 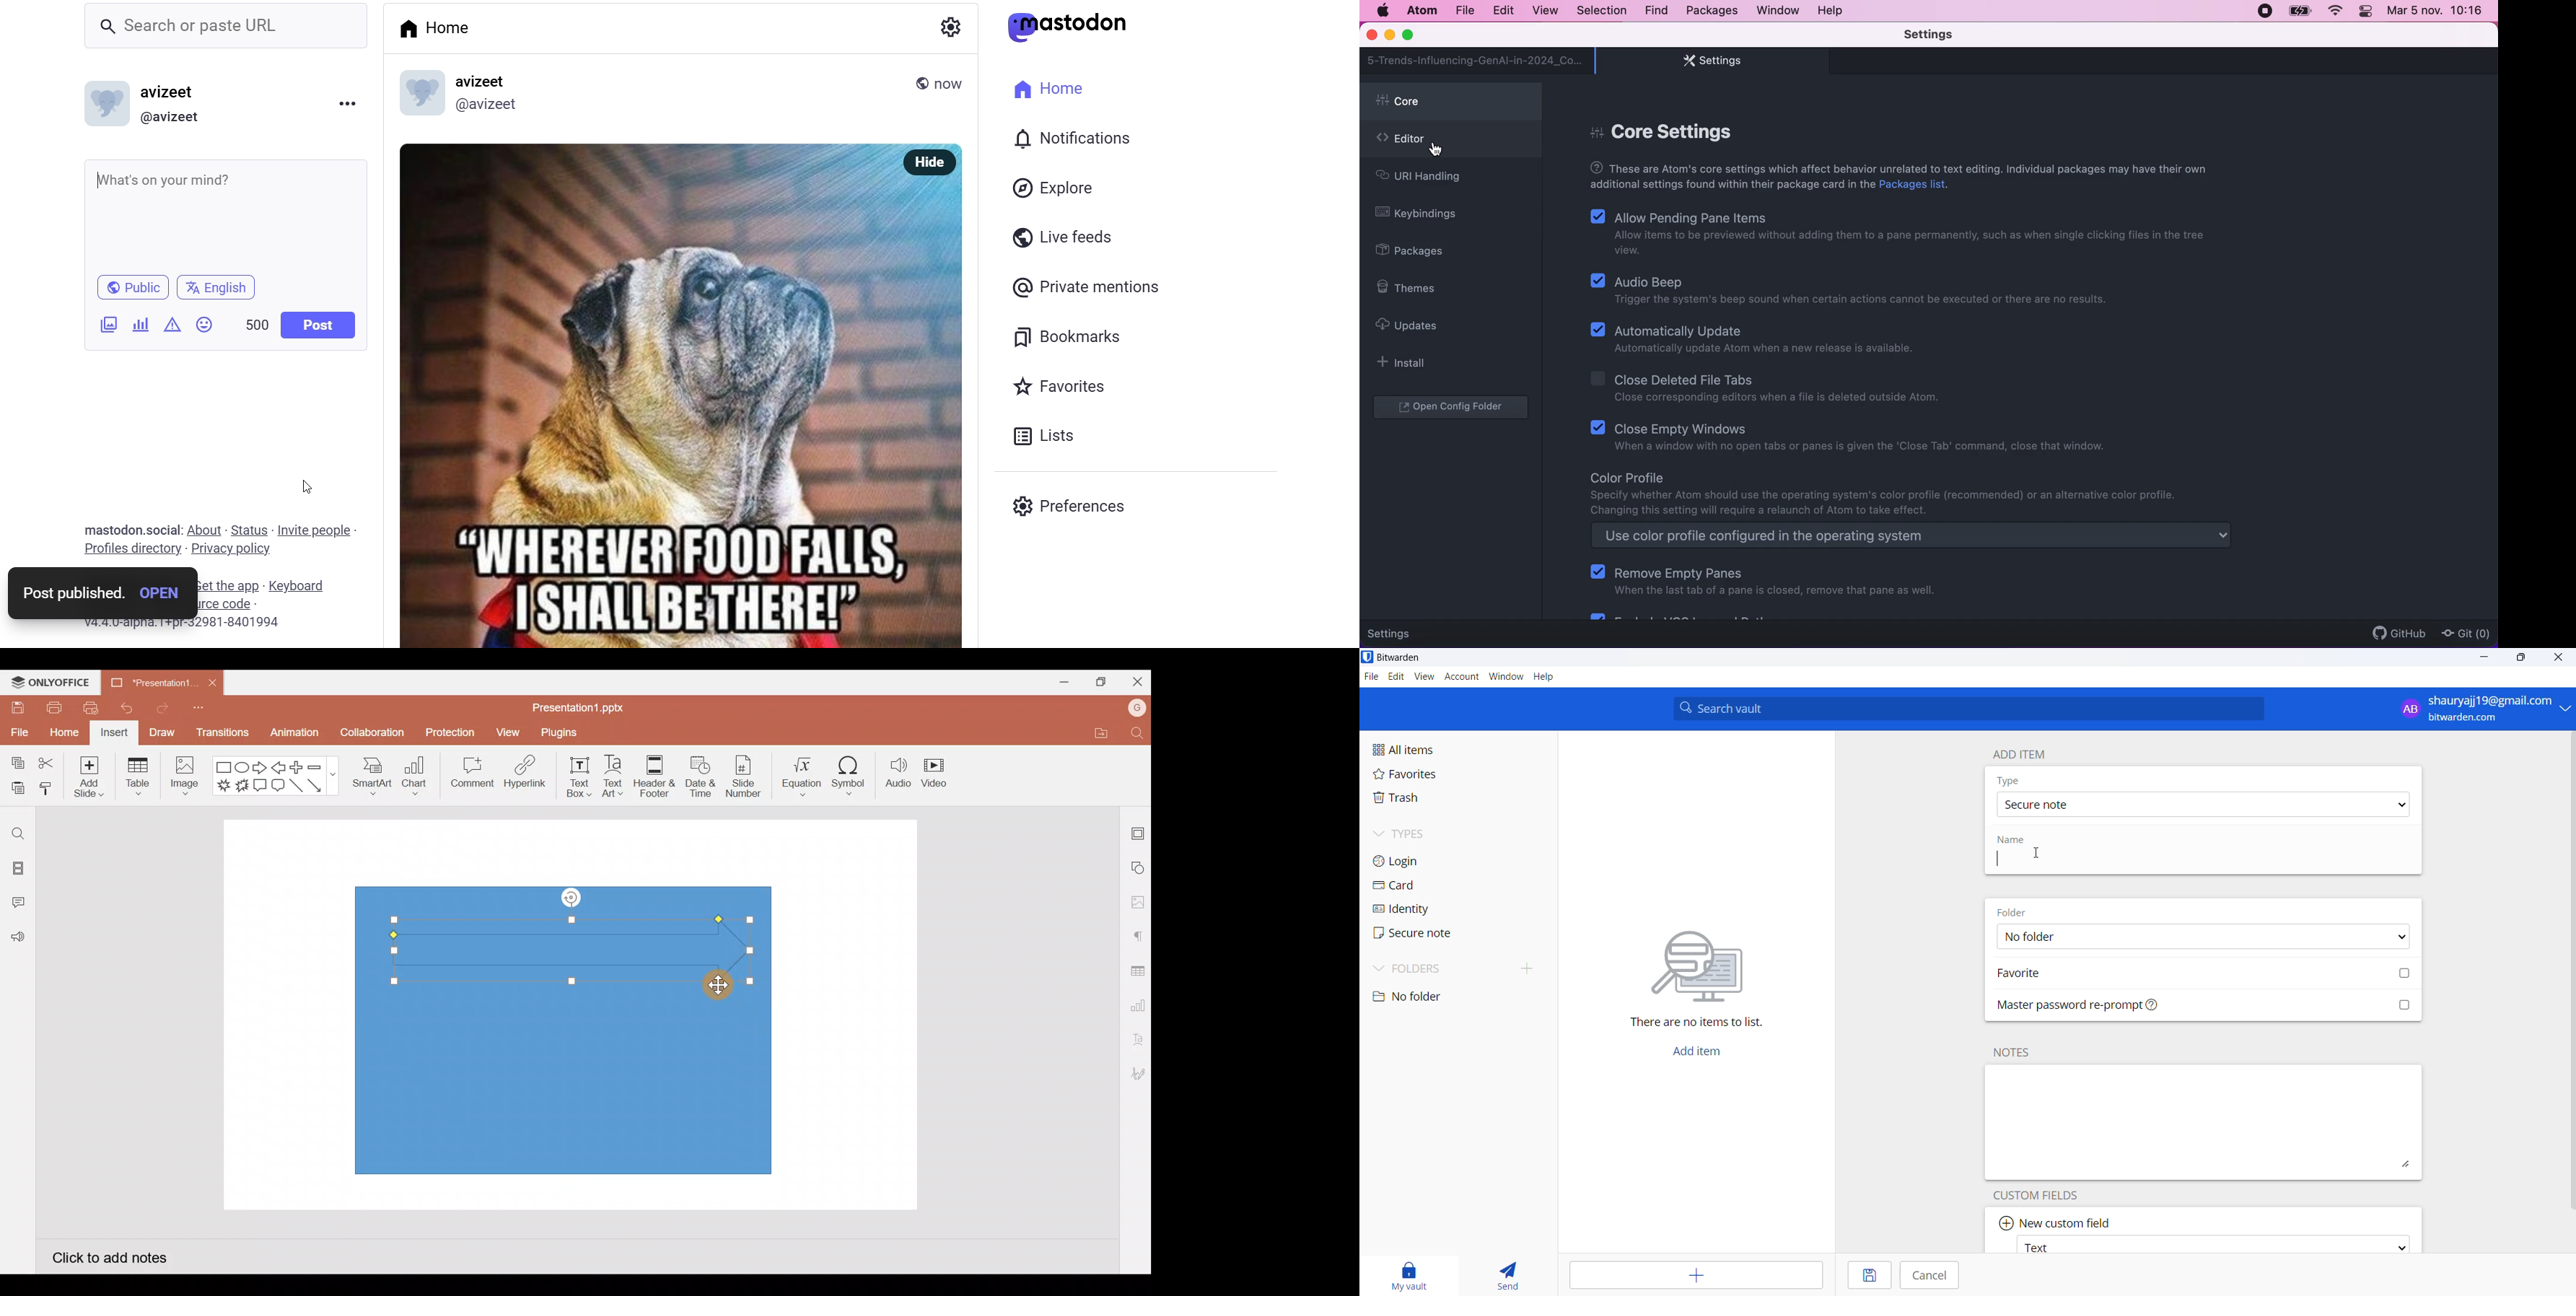 What do you see at coordinates (1389, 36) in the screenshot?
I see `minimize` at bounding box center [1389, 36].